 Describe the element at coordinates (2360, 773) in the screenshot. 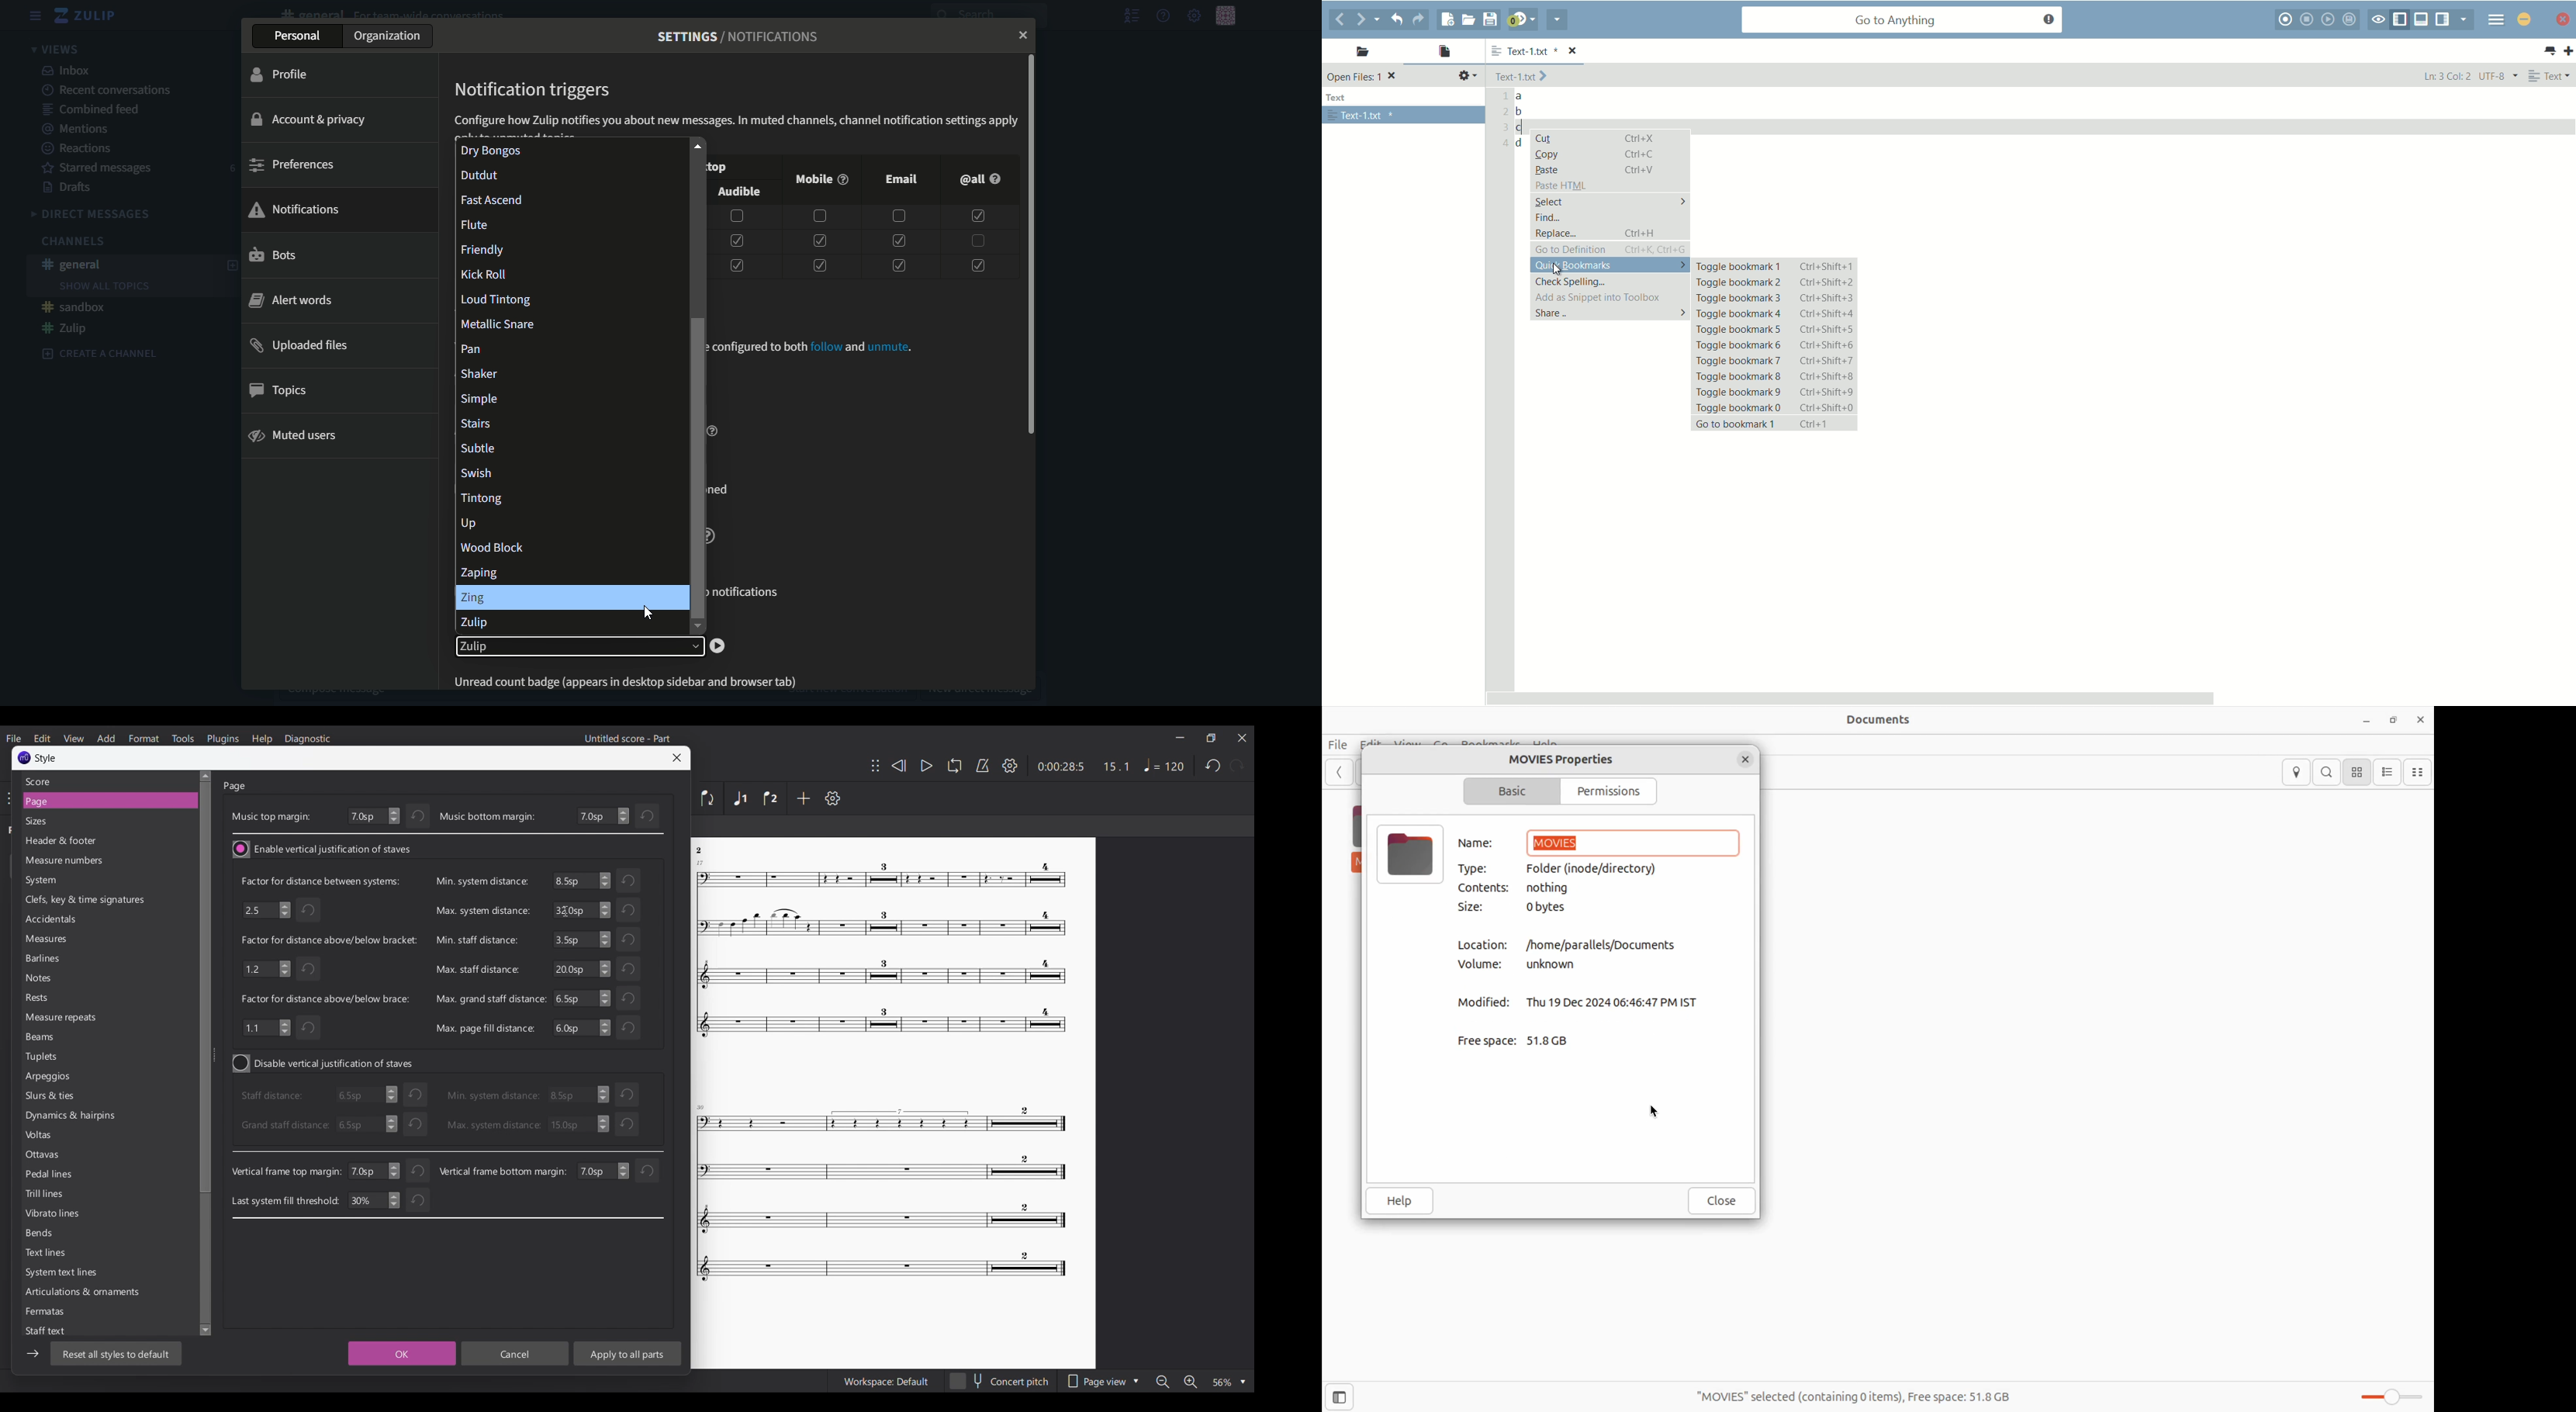

I see `icon view` at that location.